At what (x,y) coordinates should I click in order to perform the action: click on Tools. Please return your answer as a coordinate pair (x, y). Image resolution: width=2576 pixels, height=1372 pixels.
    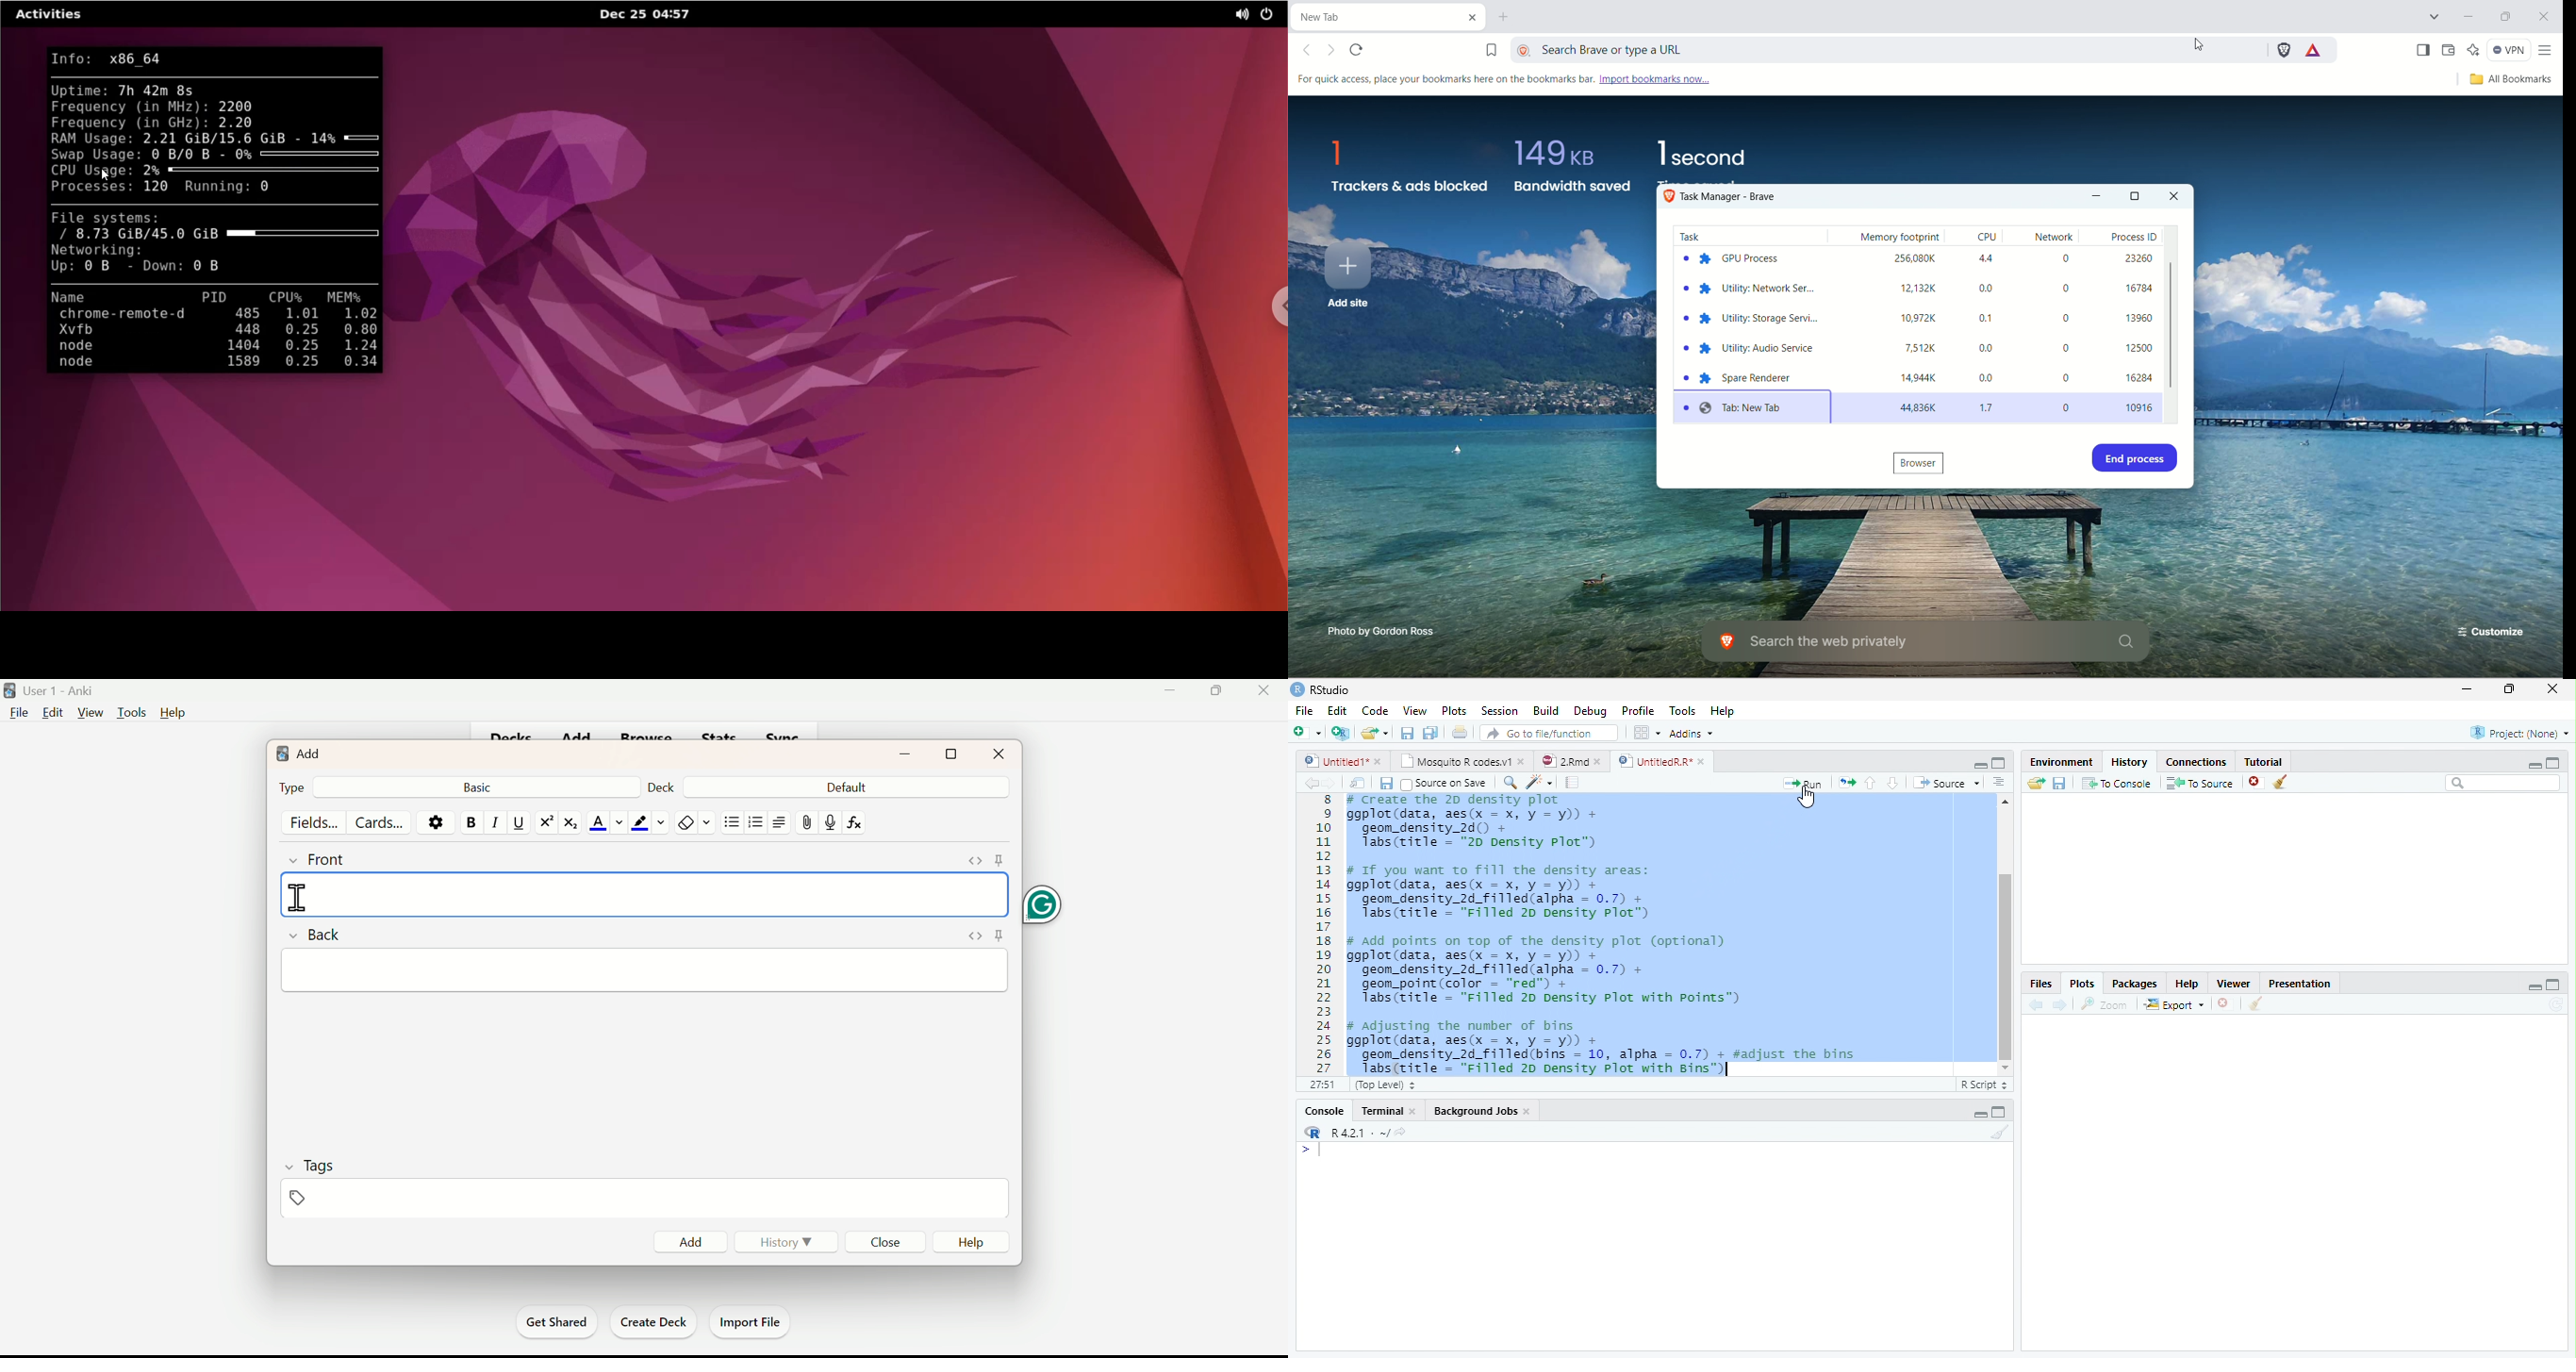
    Looking at the image, I should click on (1683, 711).